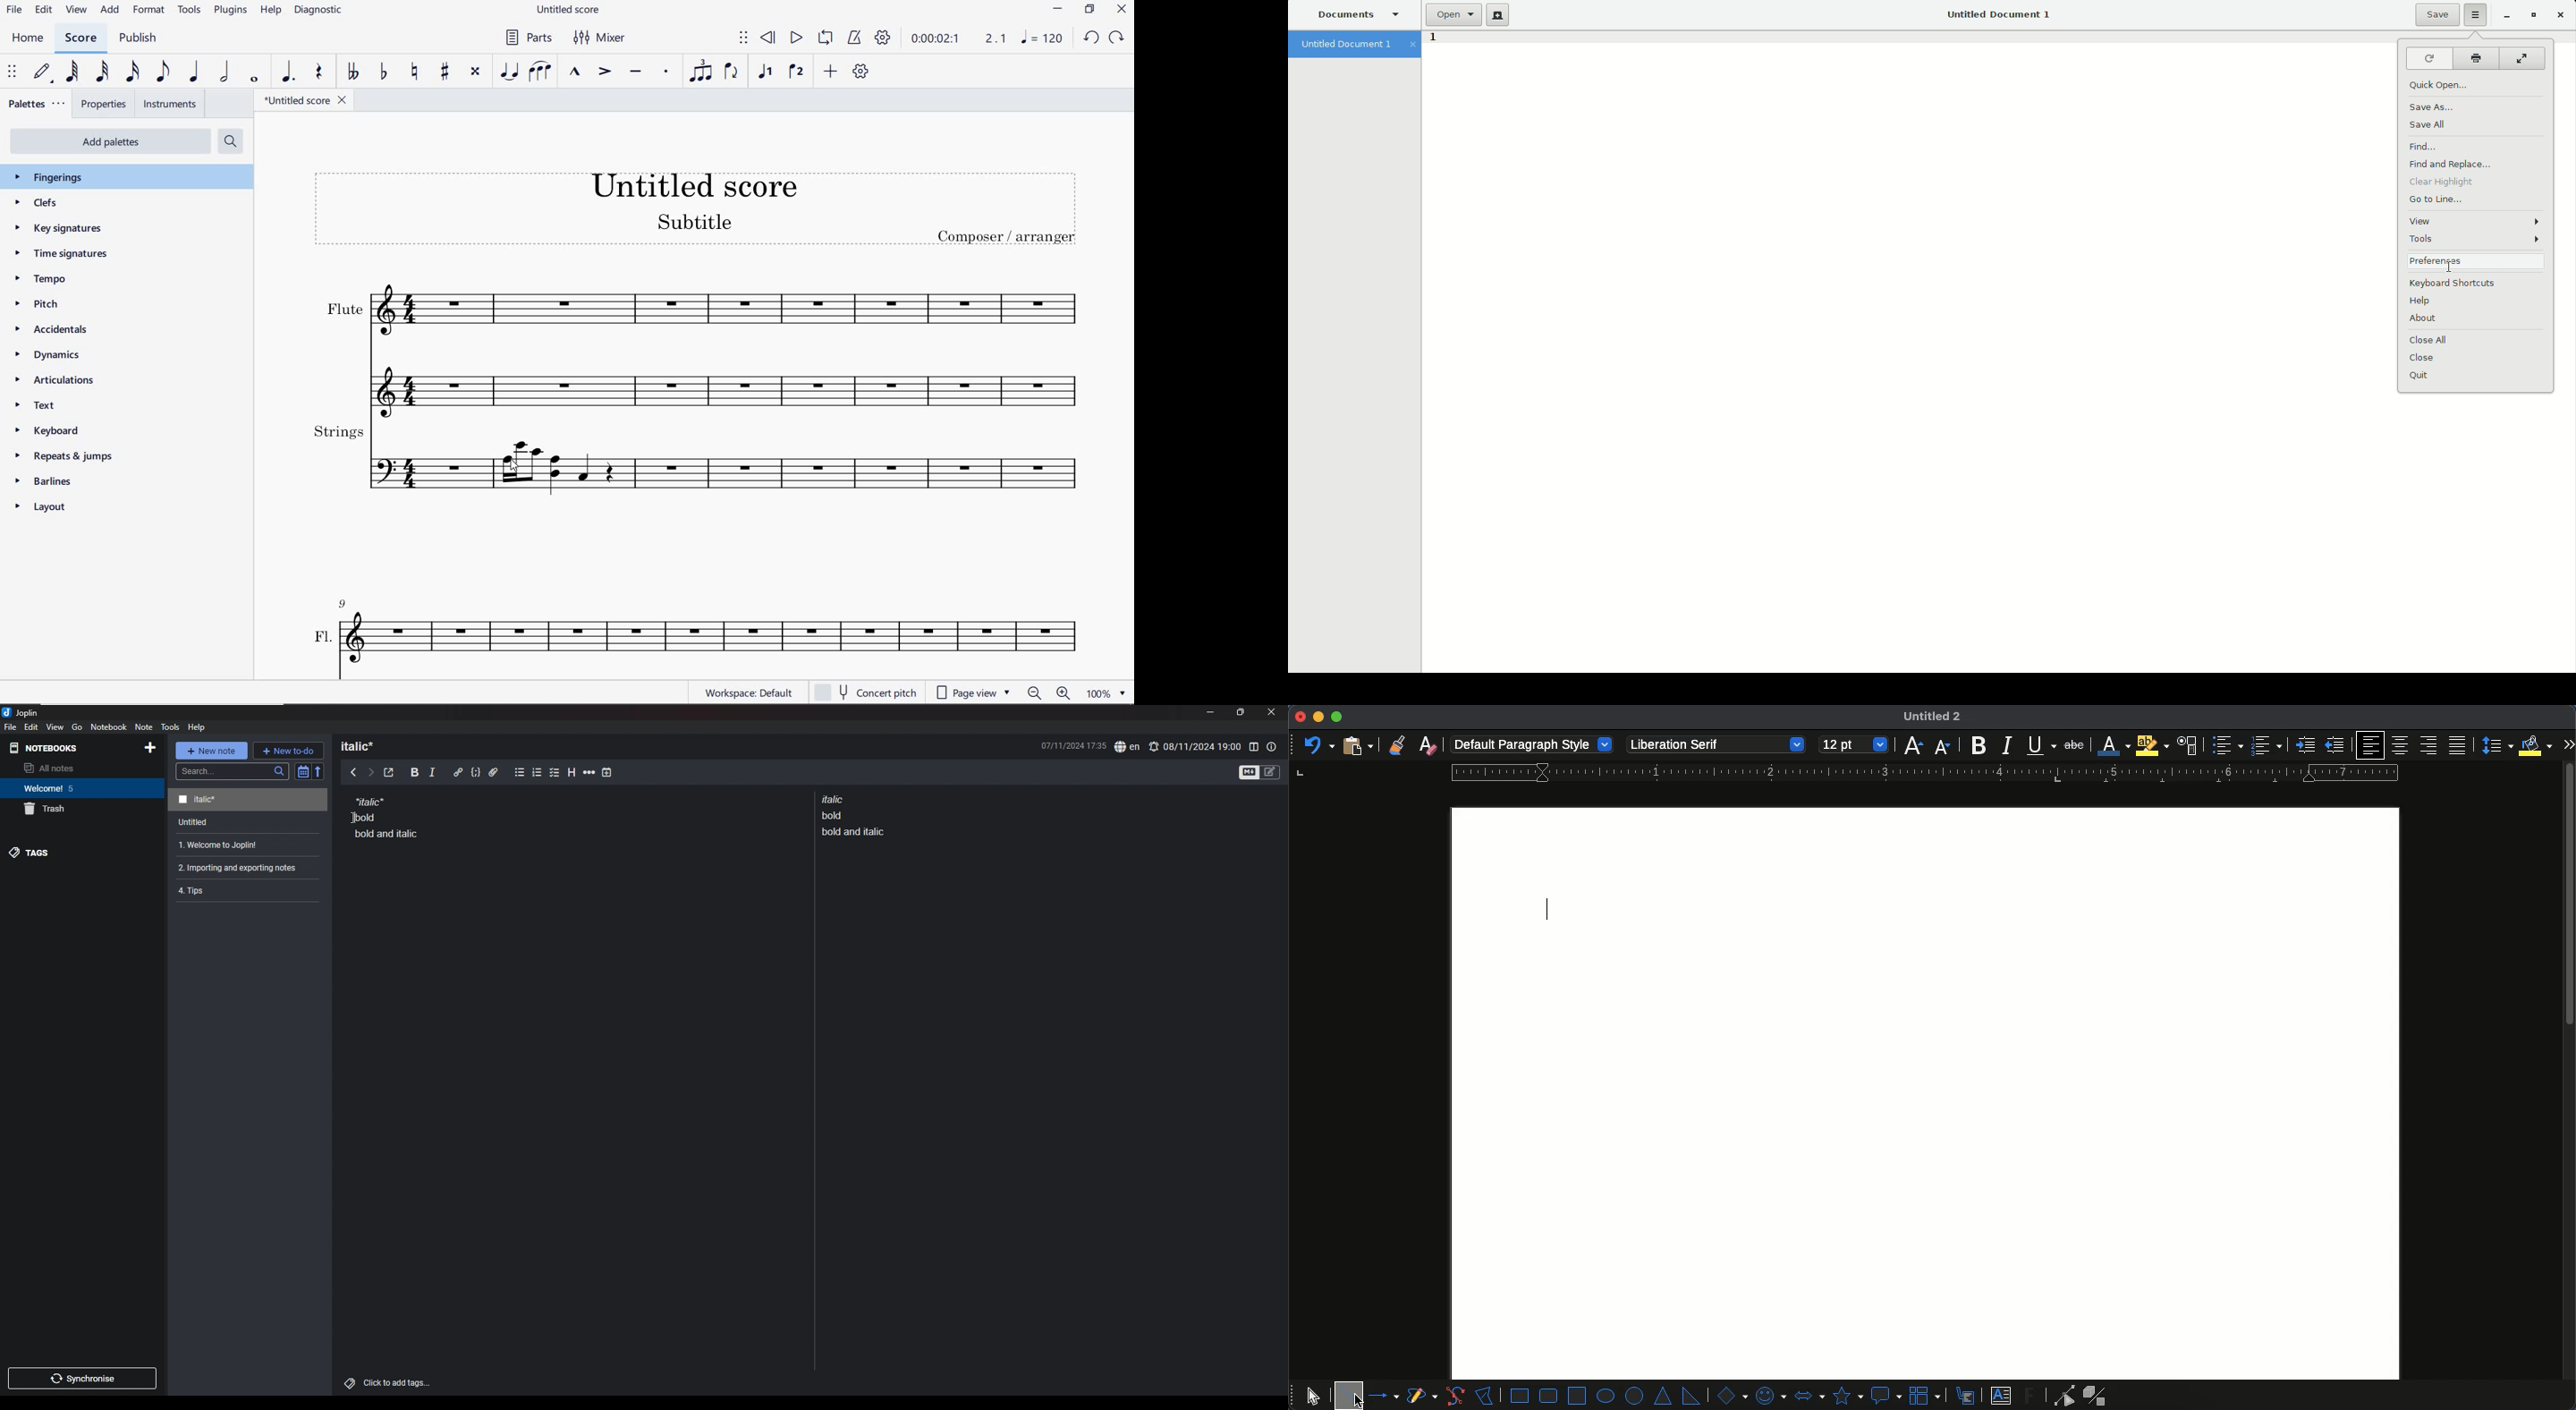 This screenshot has height=1428, width=2576. Describe the element at coordinates (2008, 745) in the screenshot. I see `italics` at that location.